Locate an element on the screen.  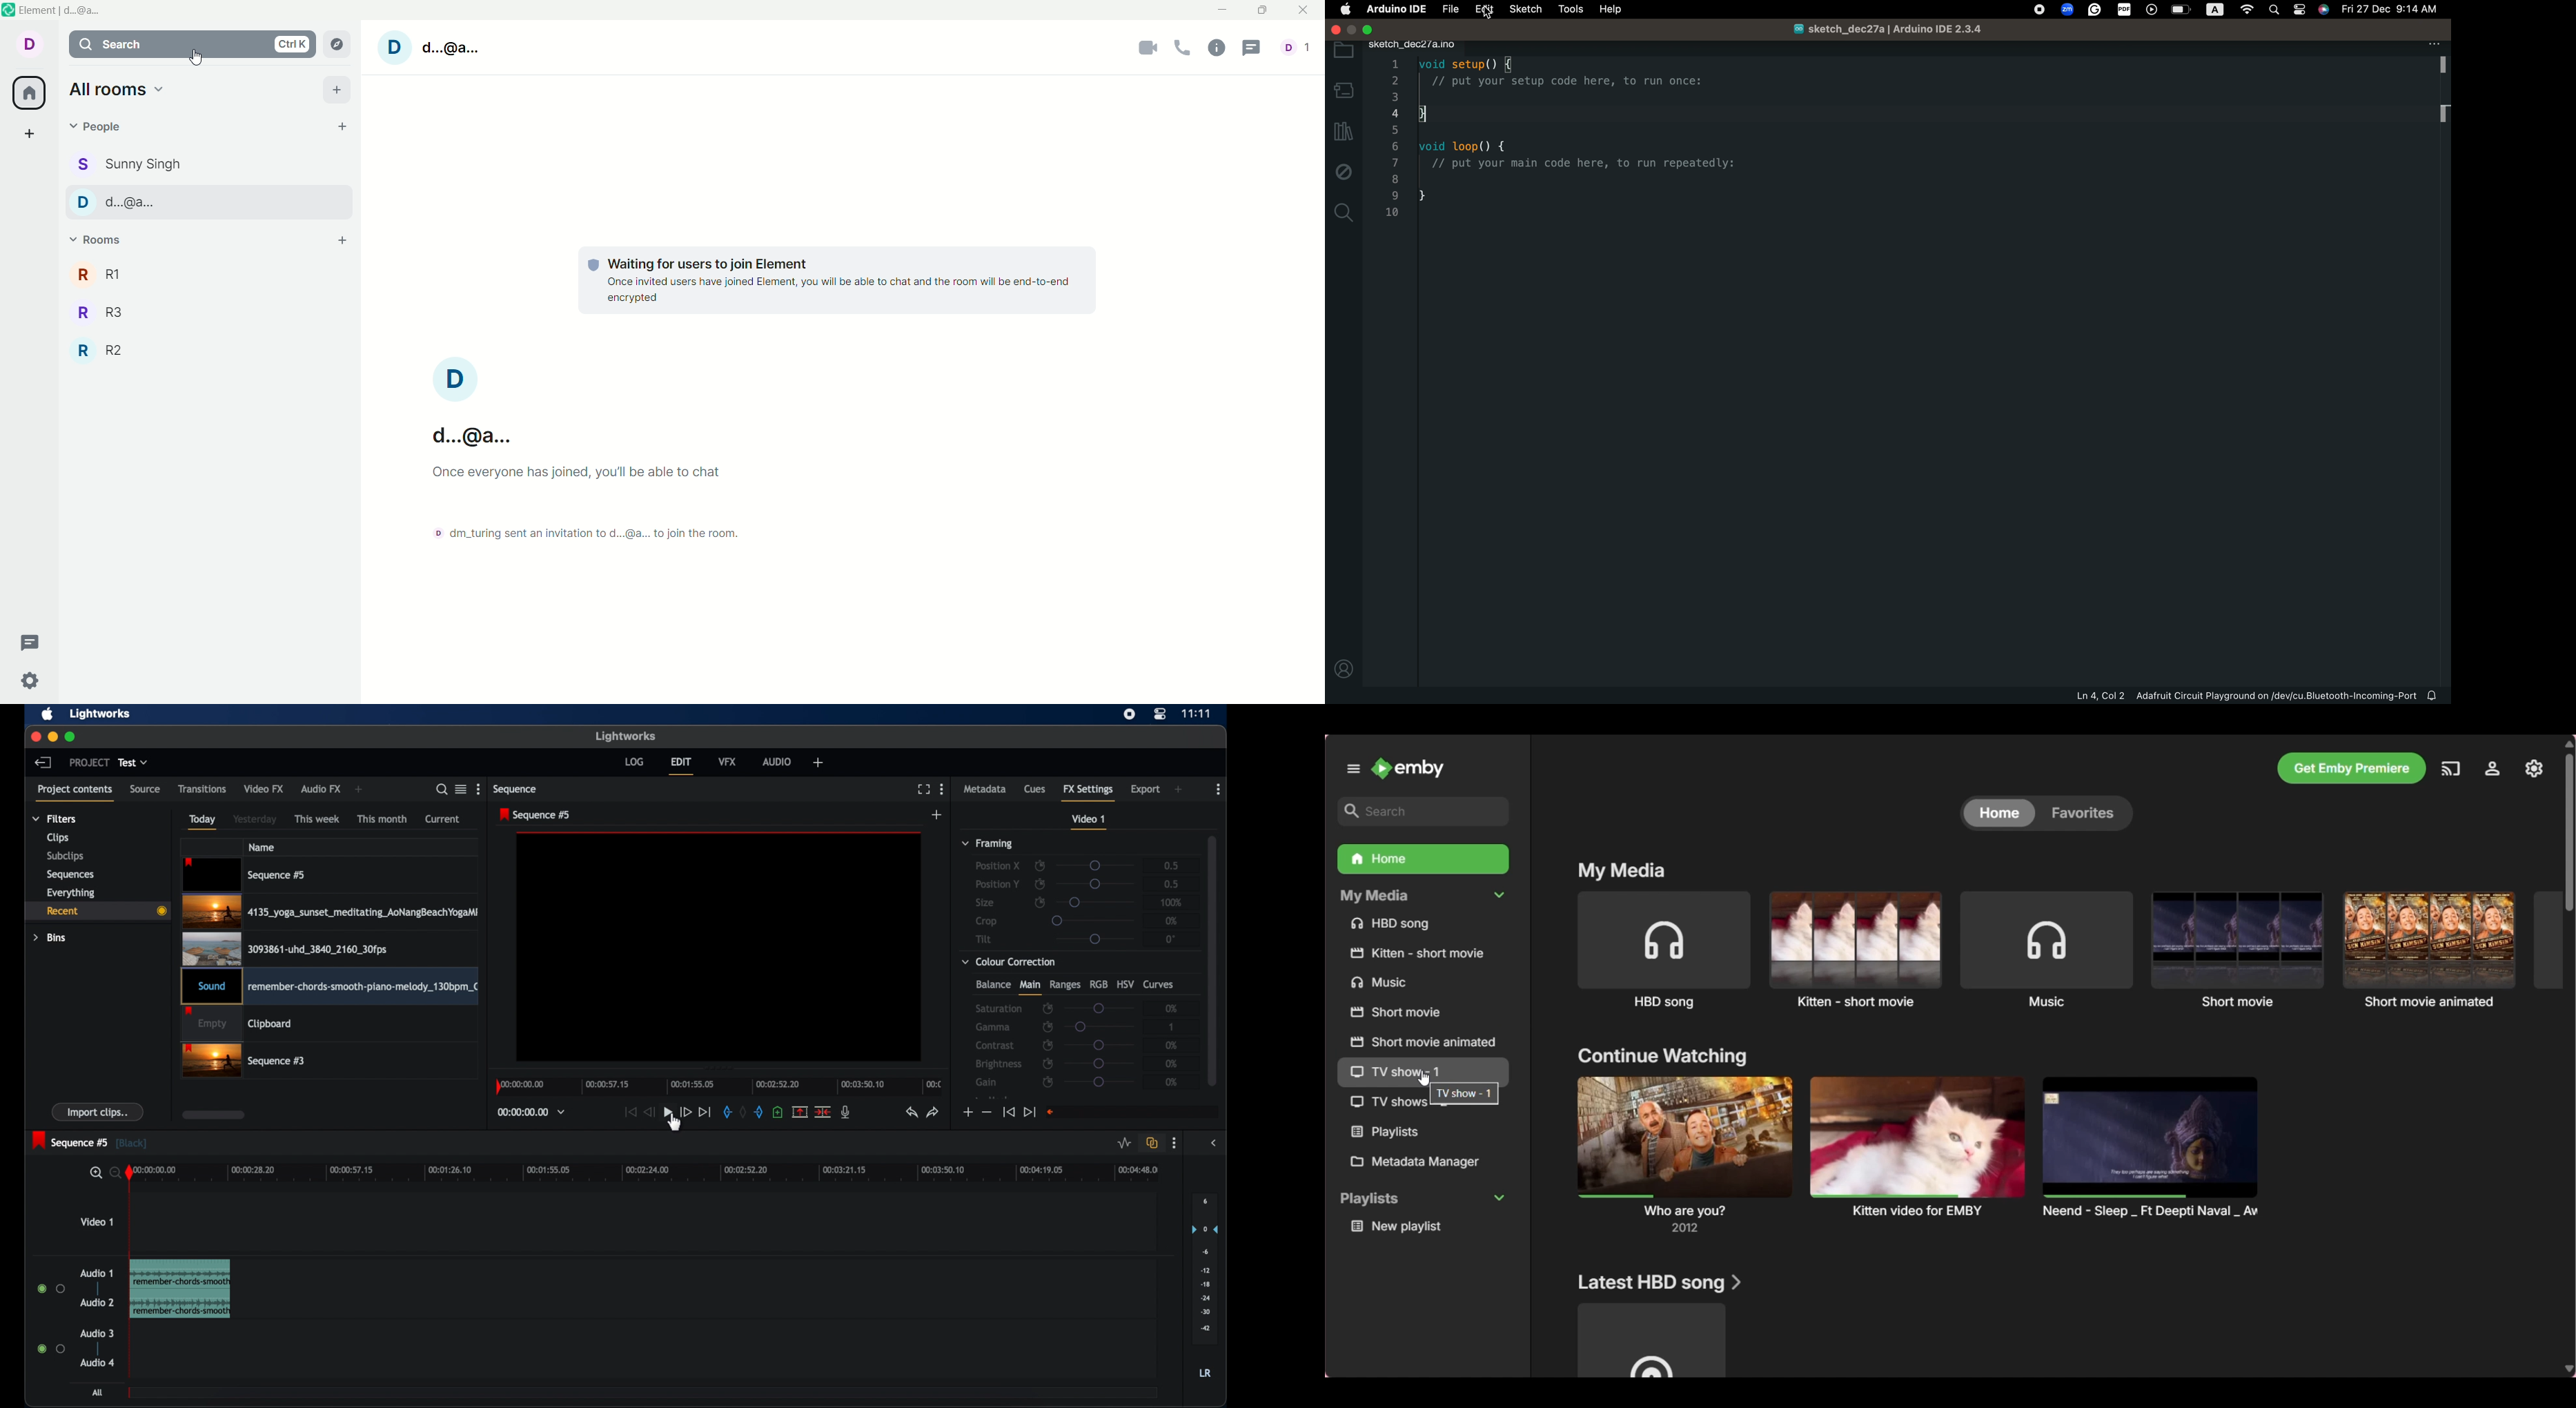
enable/disable keyframes is located at coordinates (1049, 1083).